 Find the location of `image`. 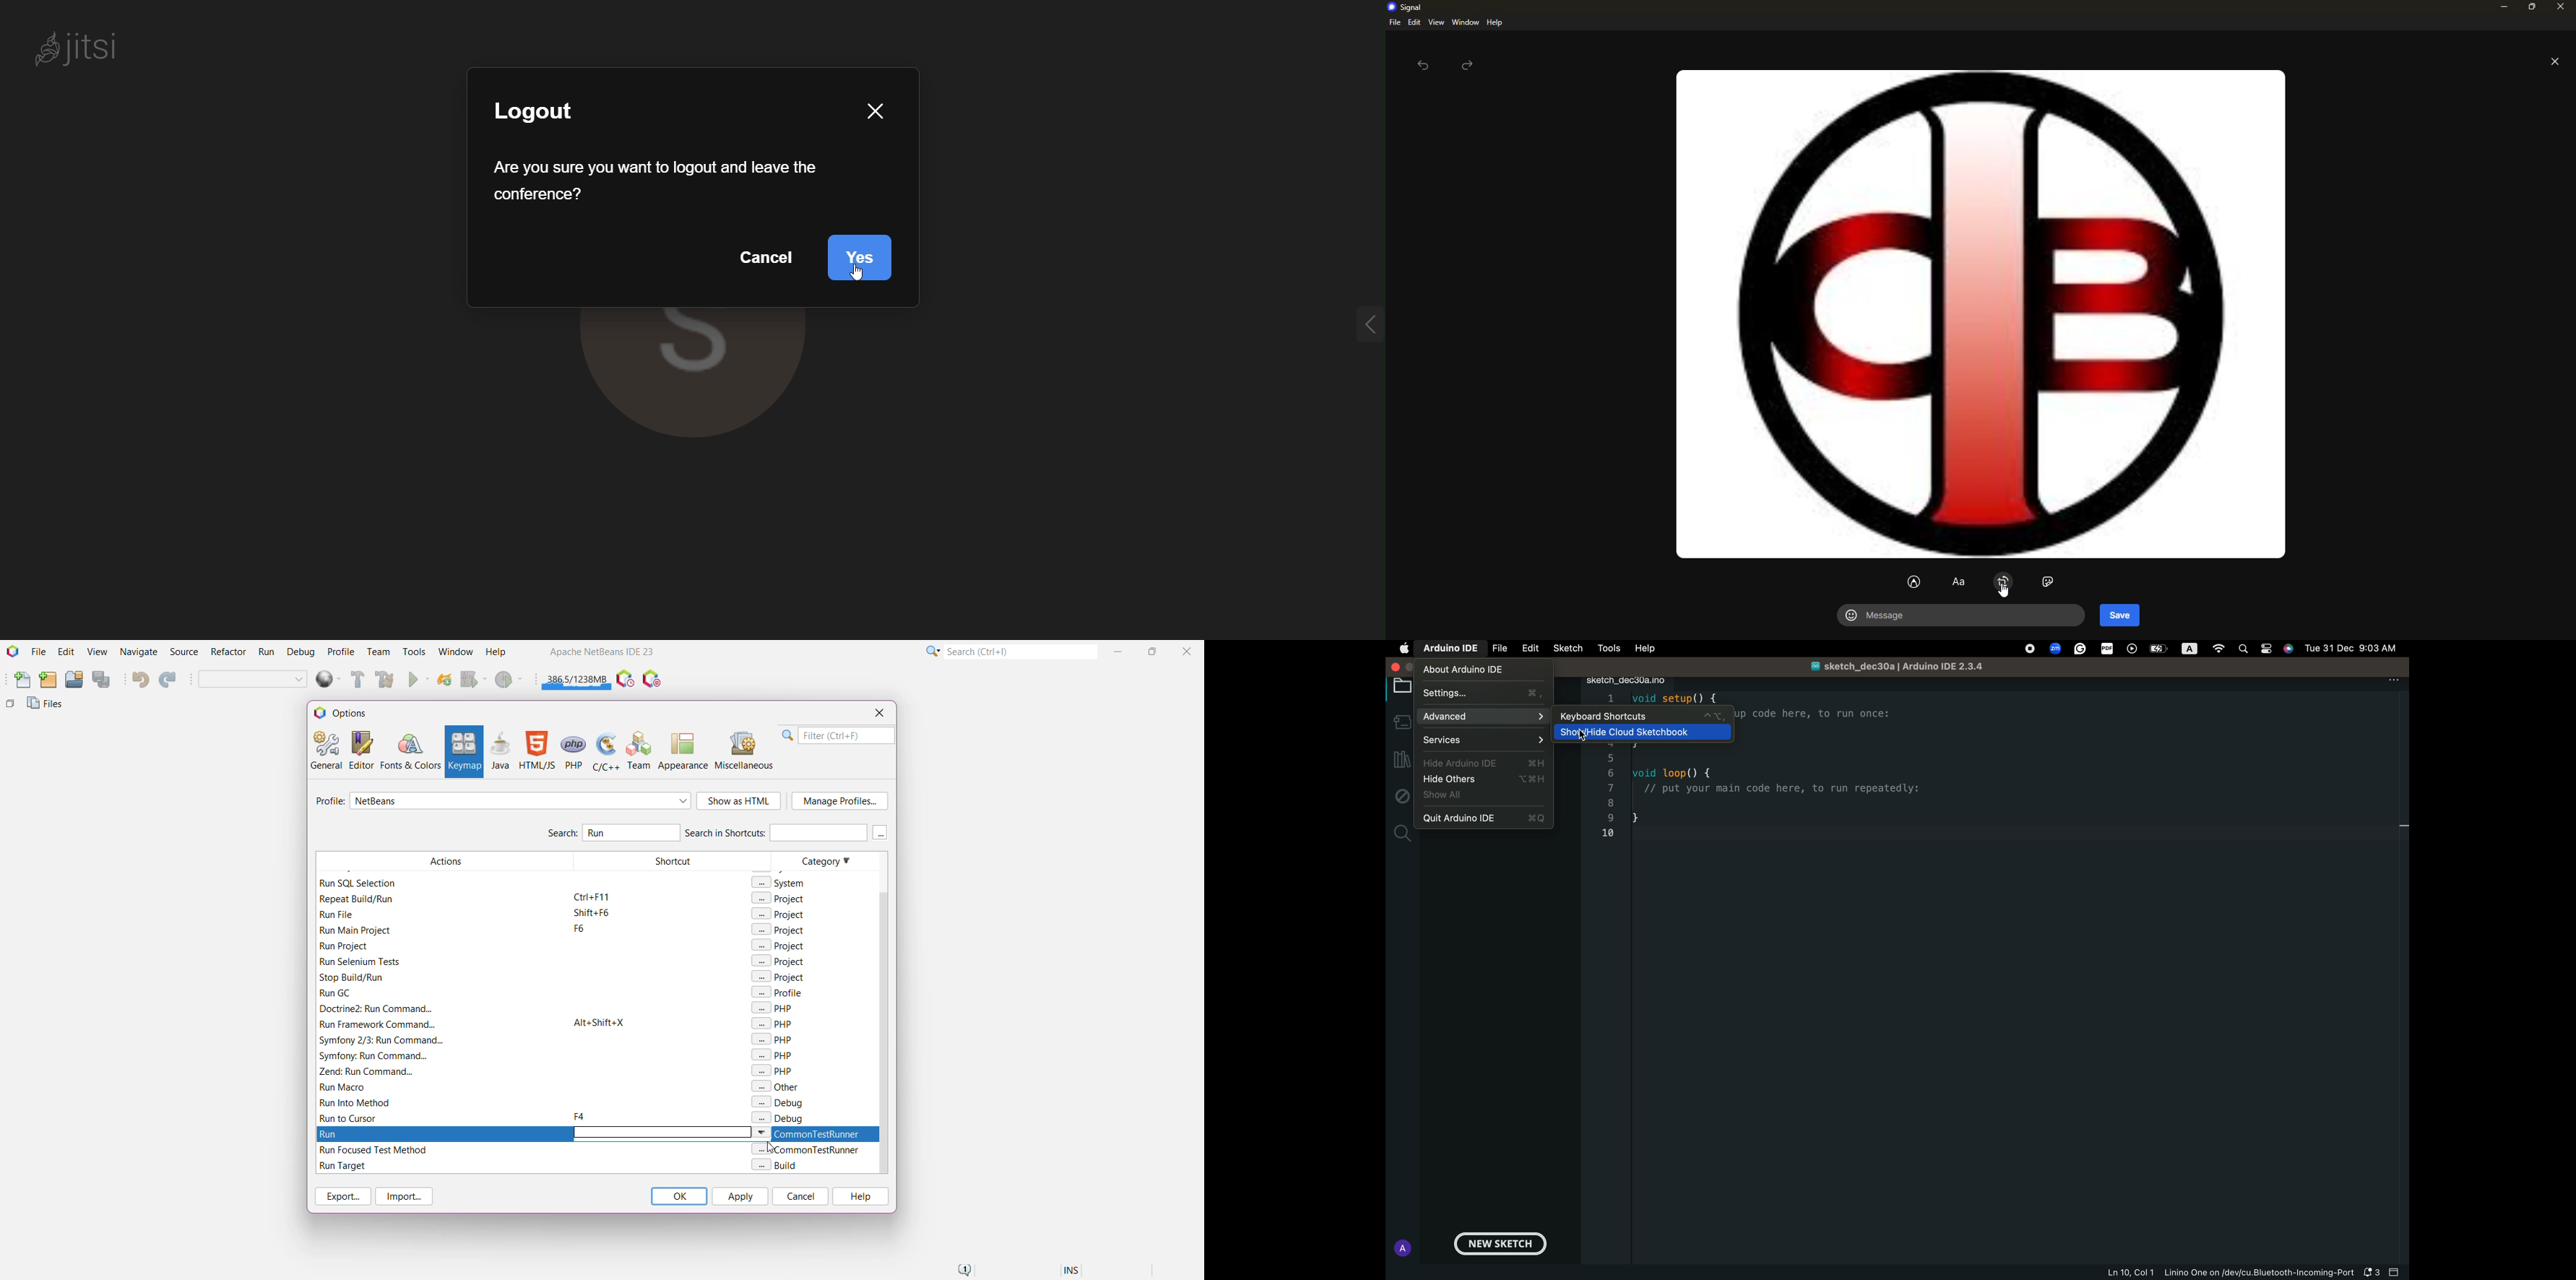

image is located at coordinates (1975, 313).